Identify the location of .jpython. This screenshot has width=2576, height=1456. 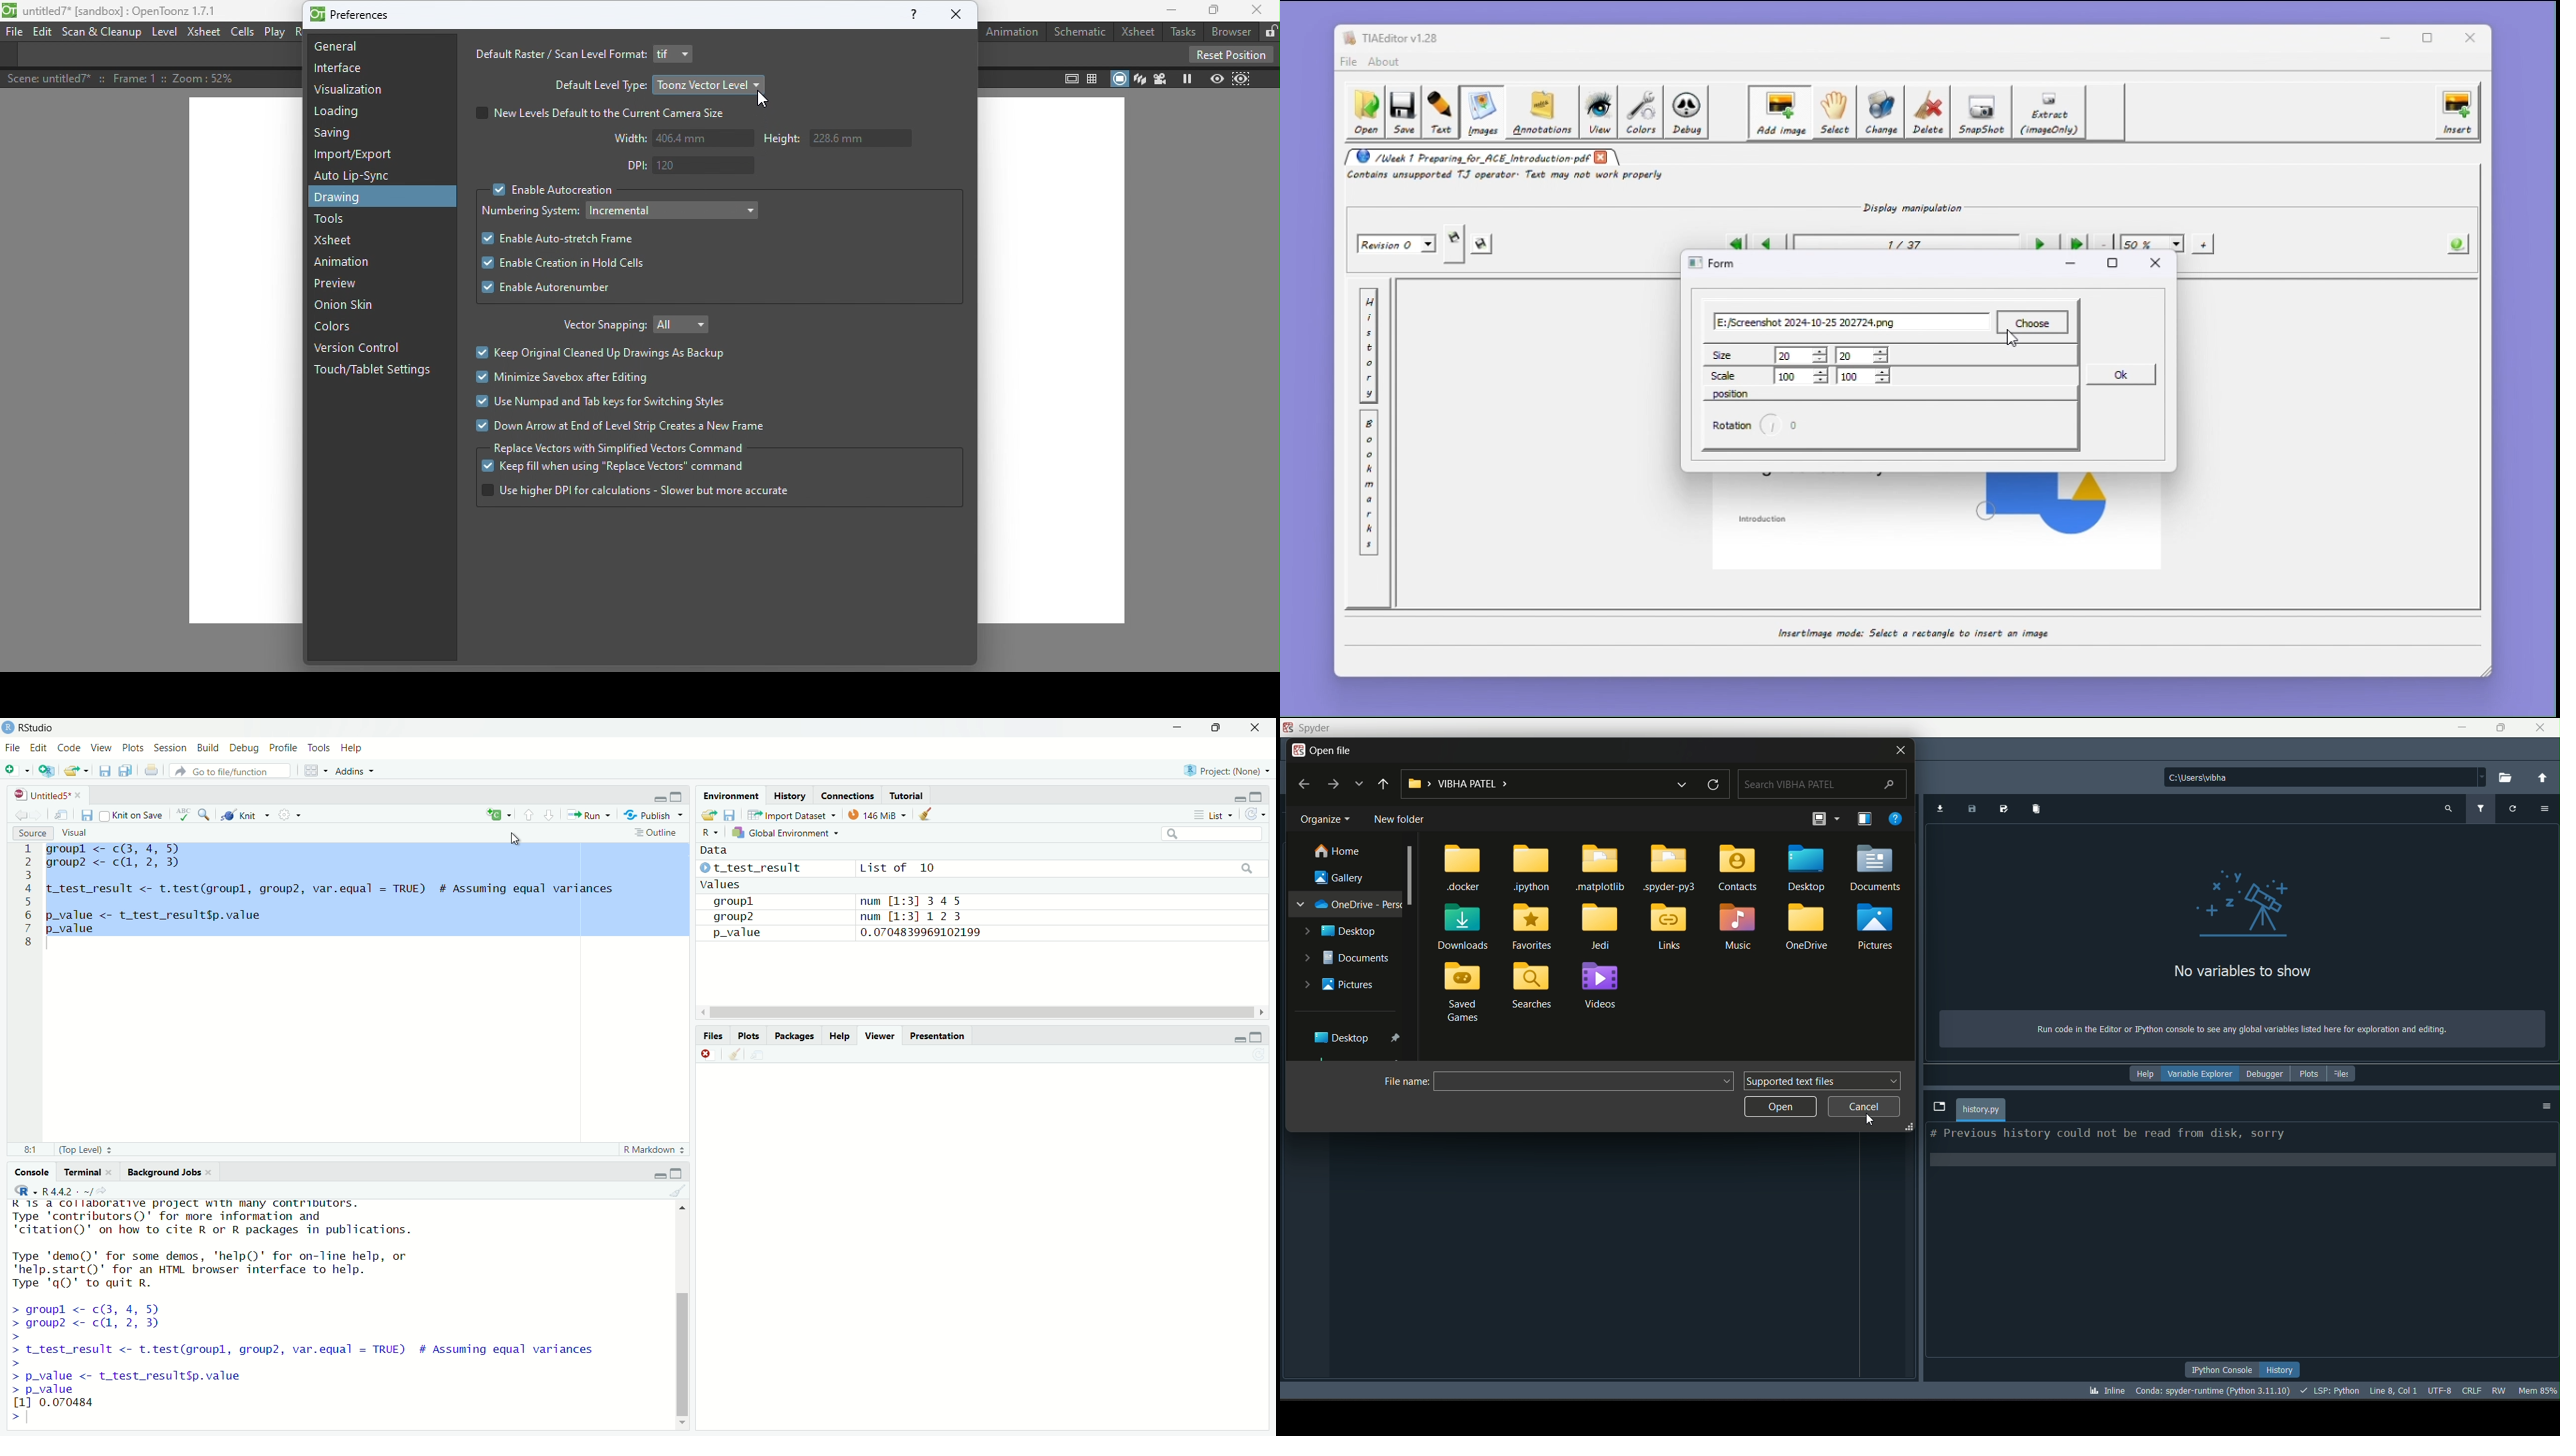
(1532, 868).